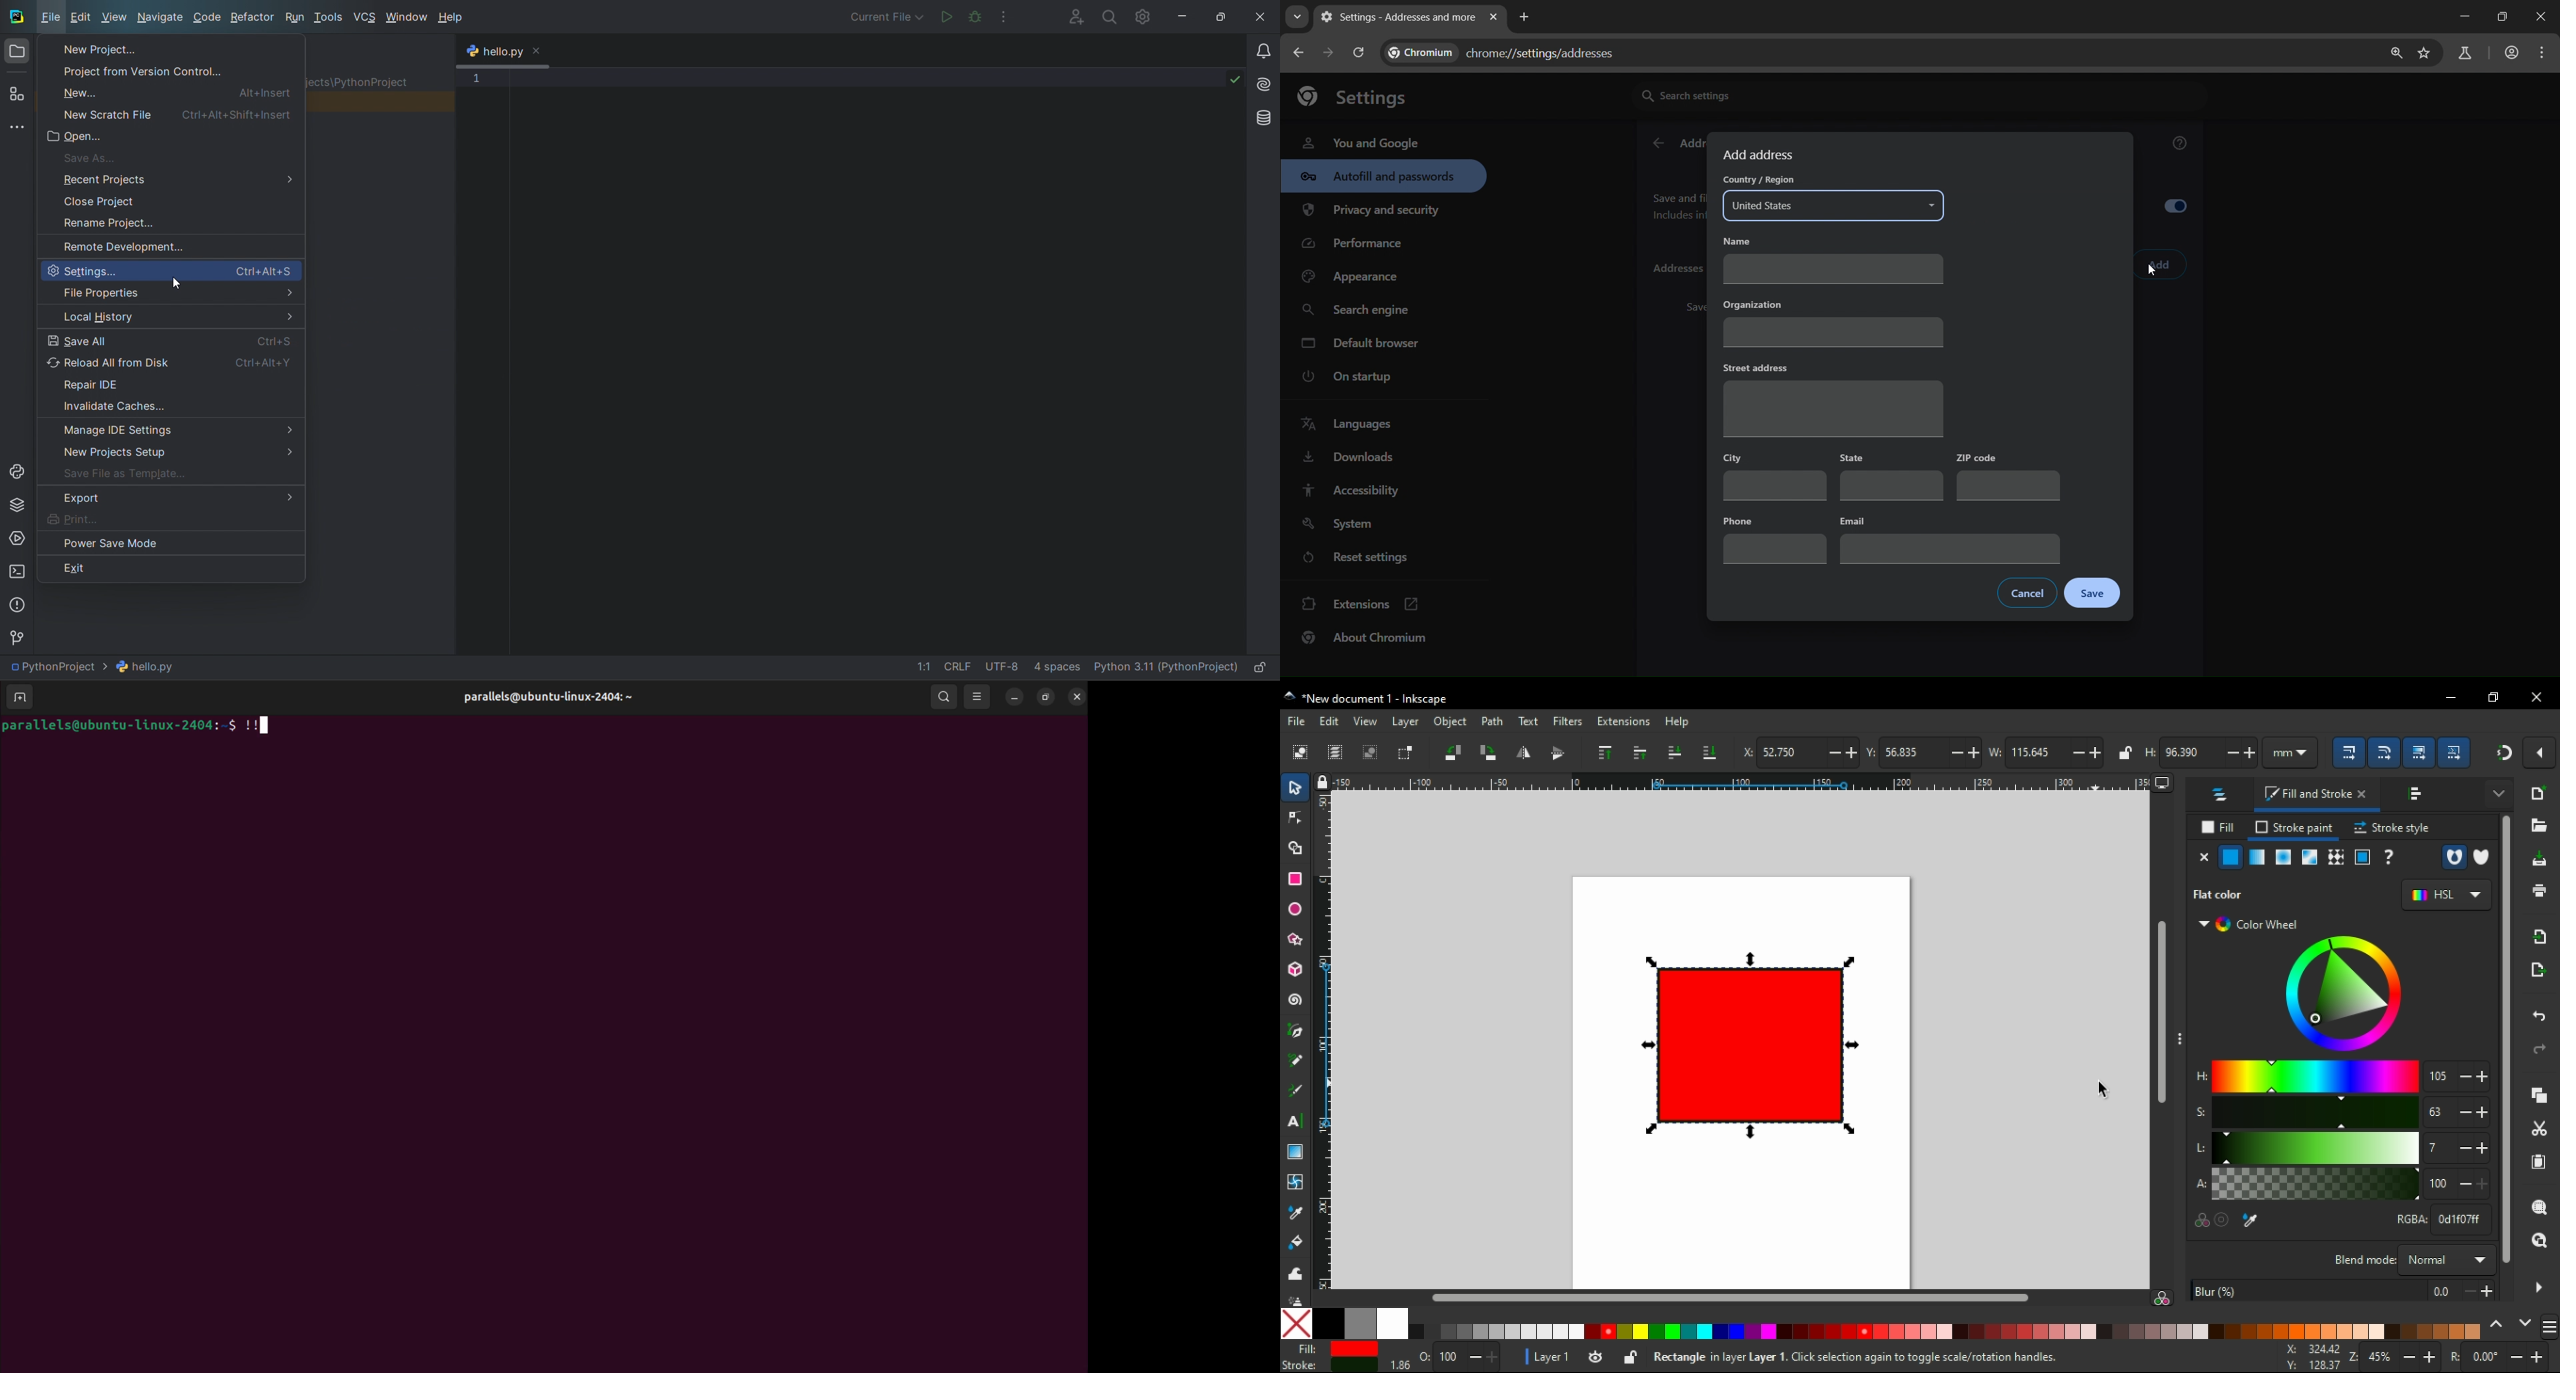  I want to click on ellipse/arc tool, so click(1296, 909).